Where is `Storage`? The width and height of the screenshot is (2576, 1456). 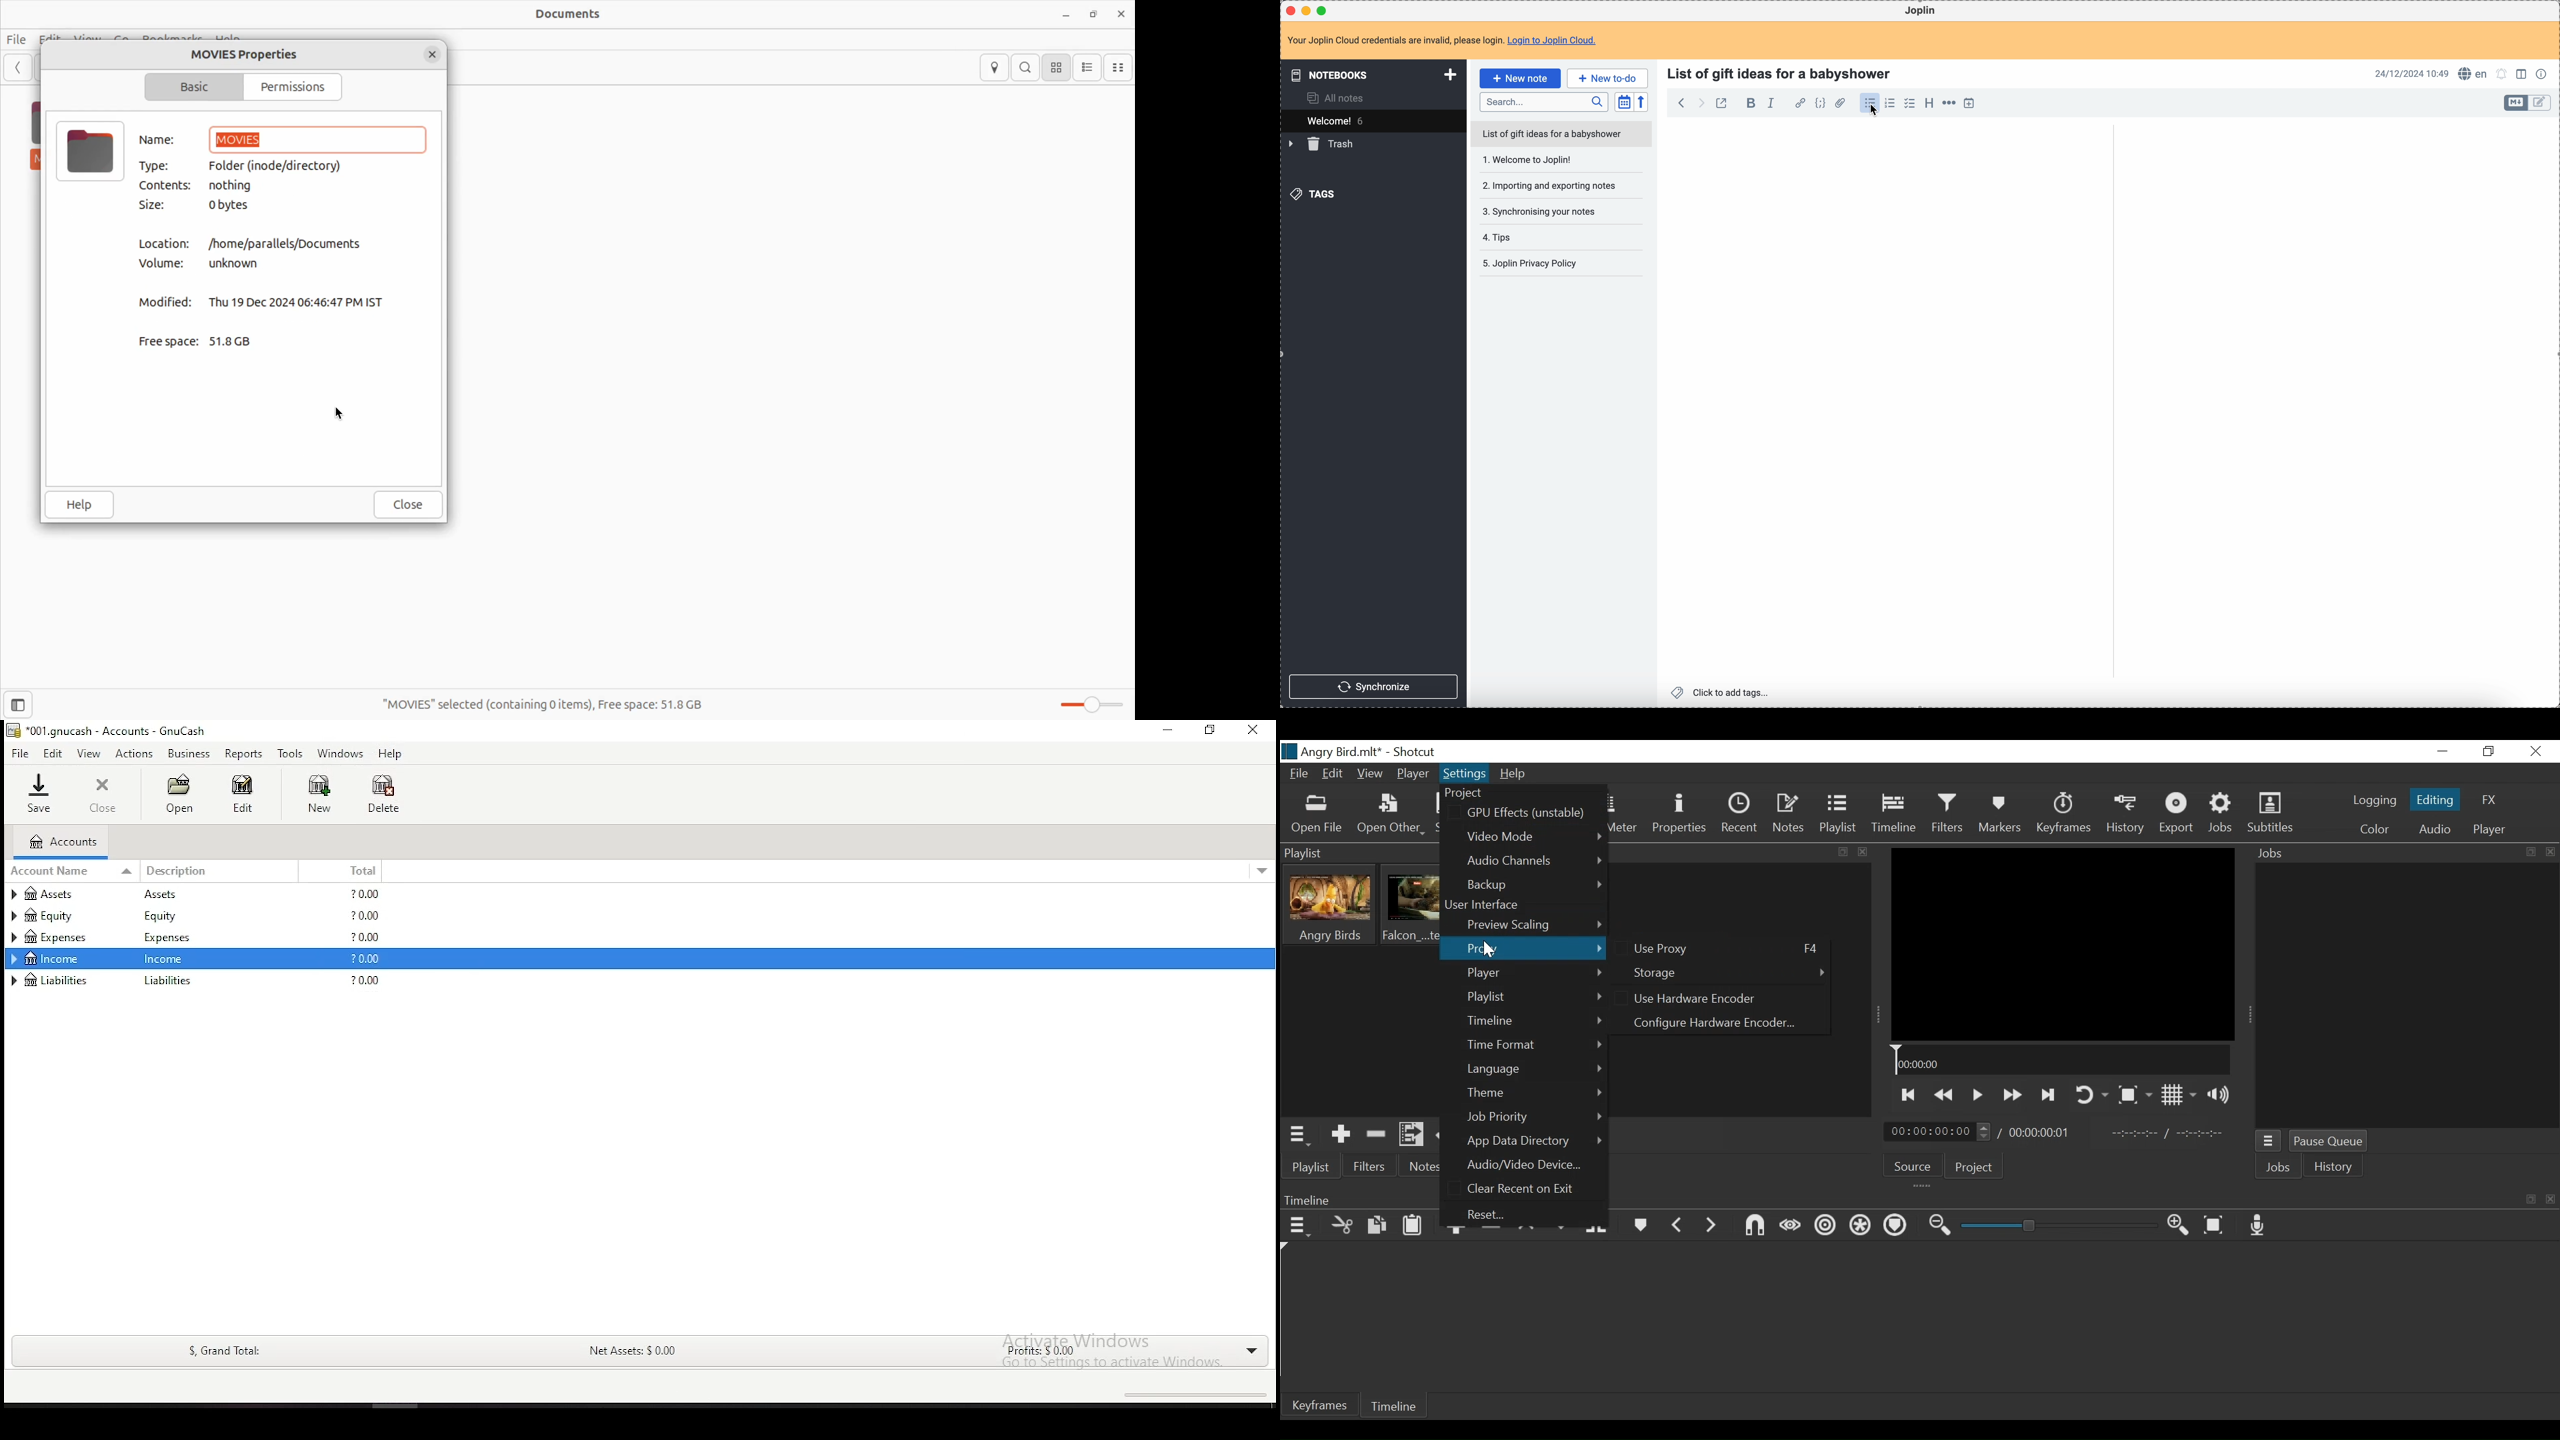 Storage is located at coordinates (1723, 973).